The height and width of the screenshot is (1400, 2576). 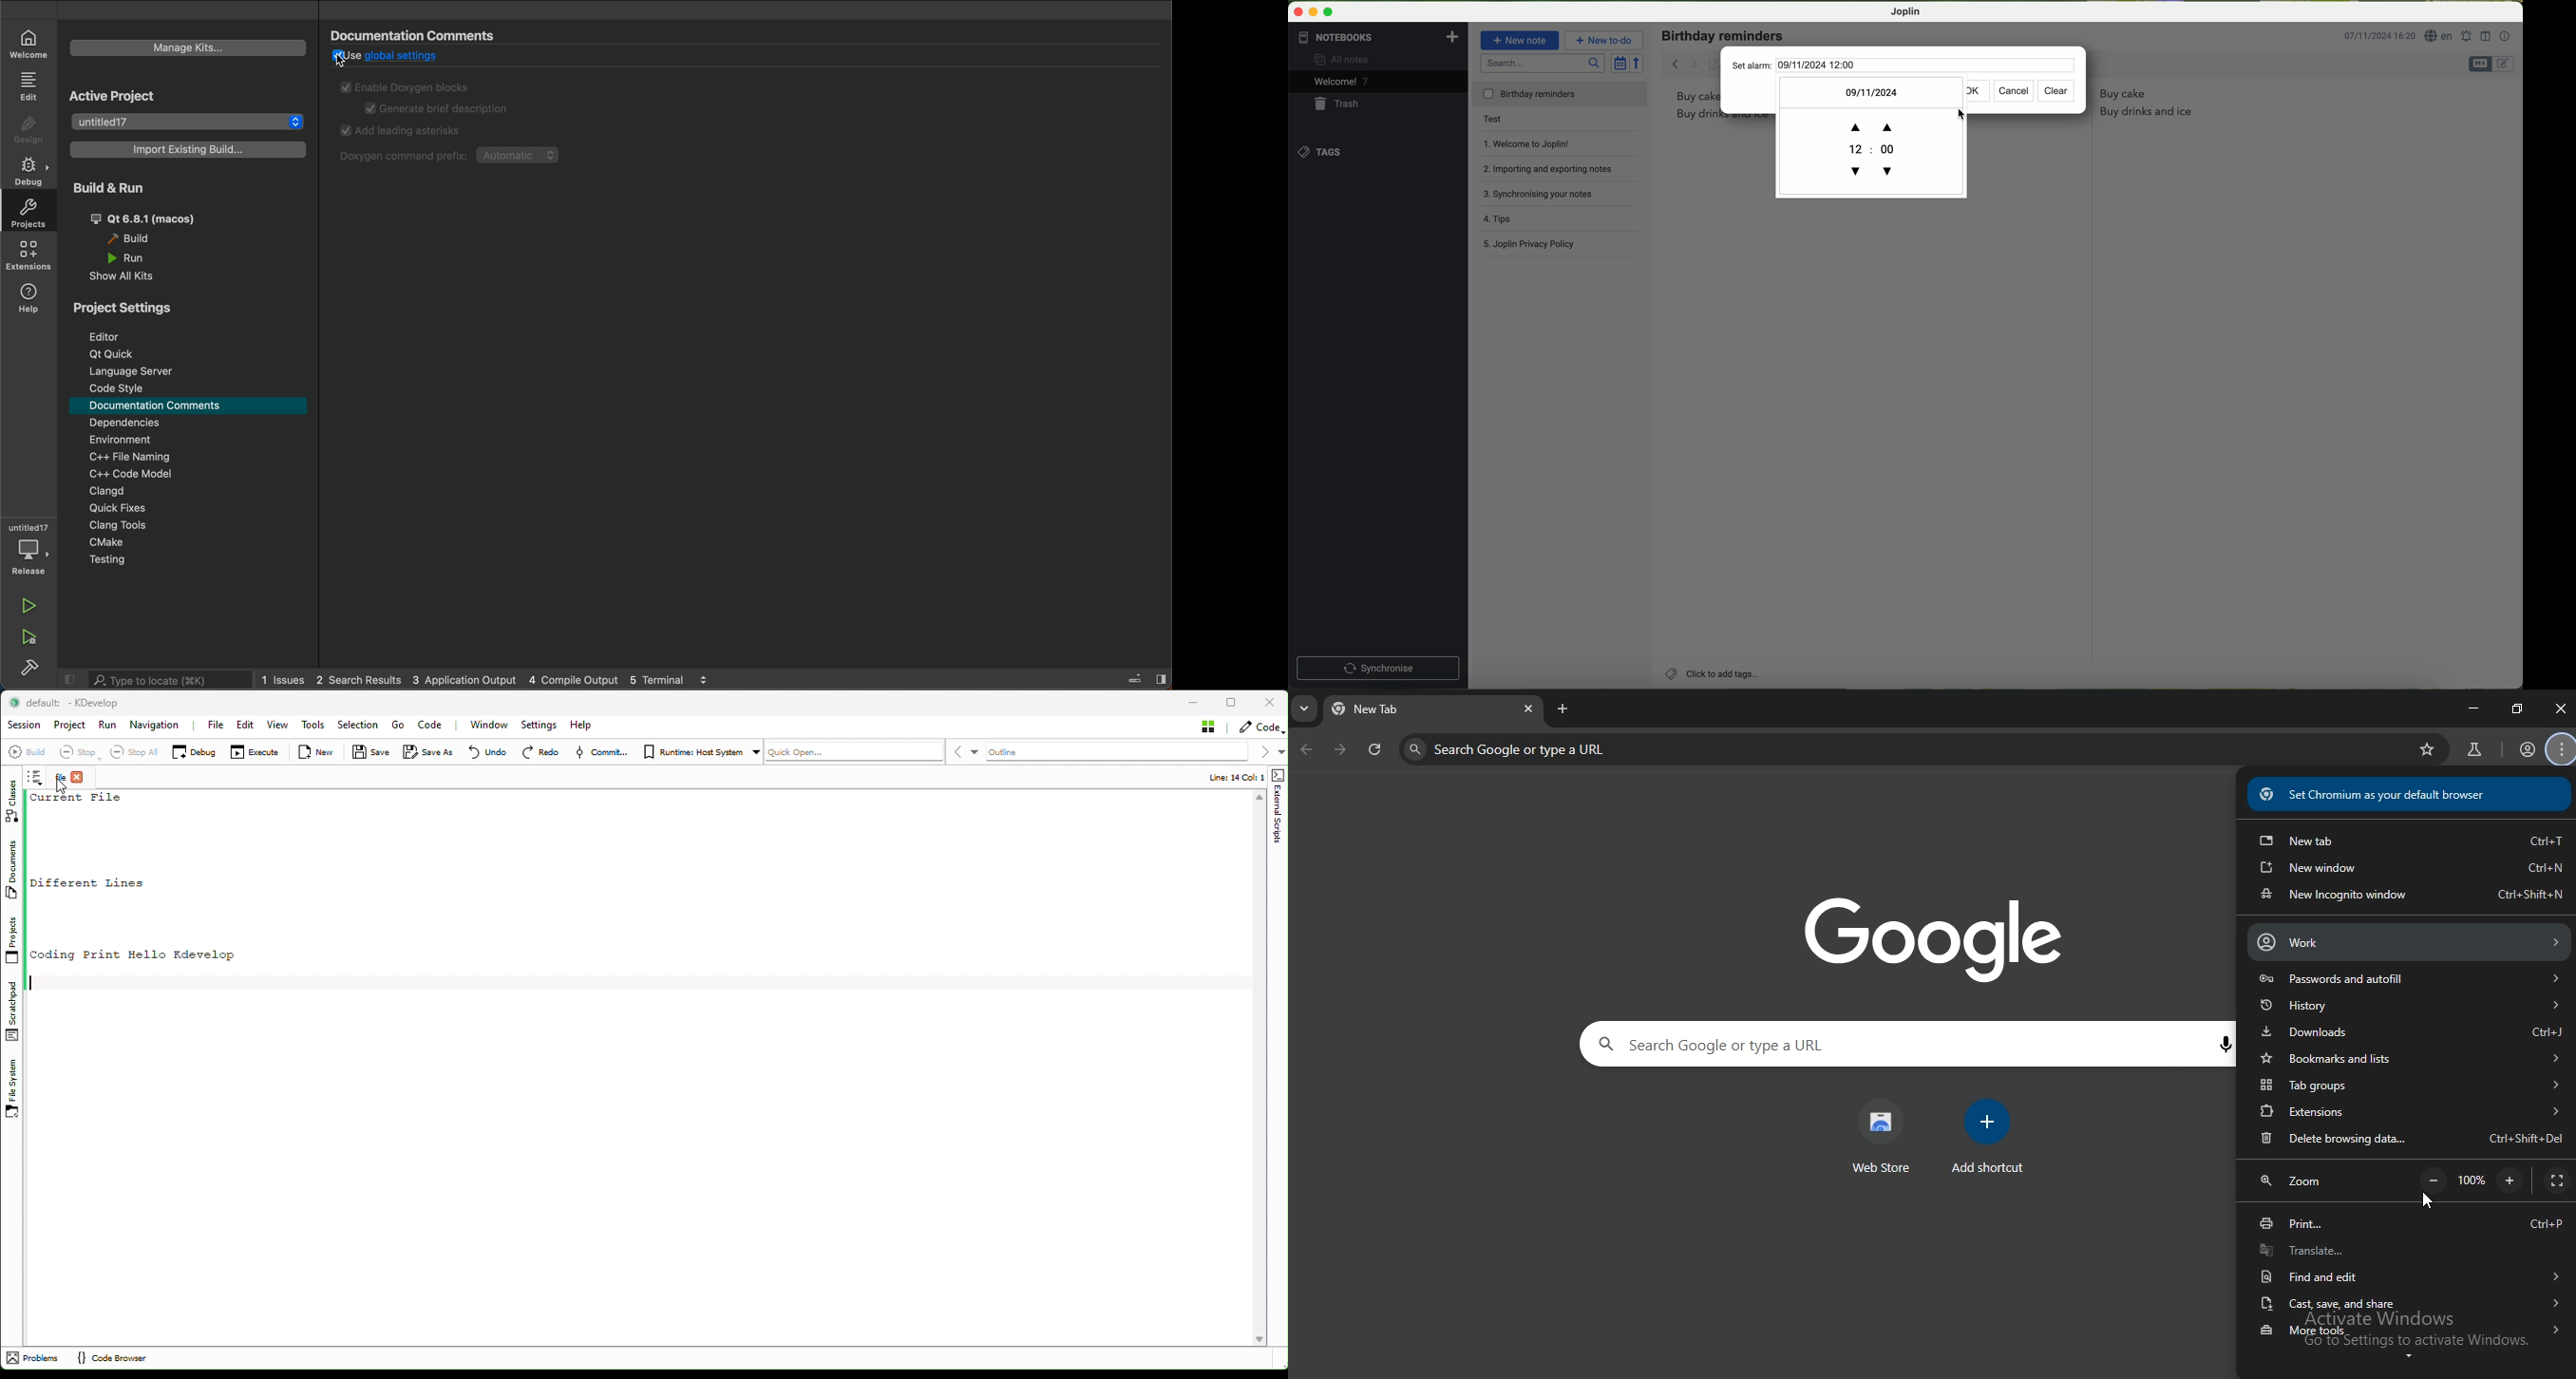 What do you see at coordinates (1869, 123) in the screenshot?
I see `increase` at bounding box center [1869, 123].